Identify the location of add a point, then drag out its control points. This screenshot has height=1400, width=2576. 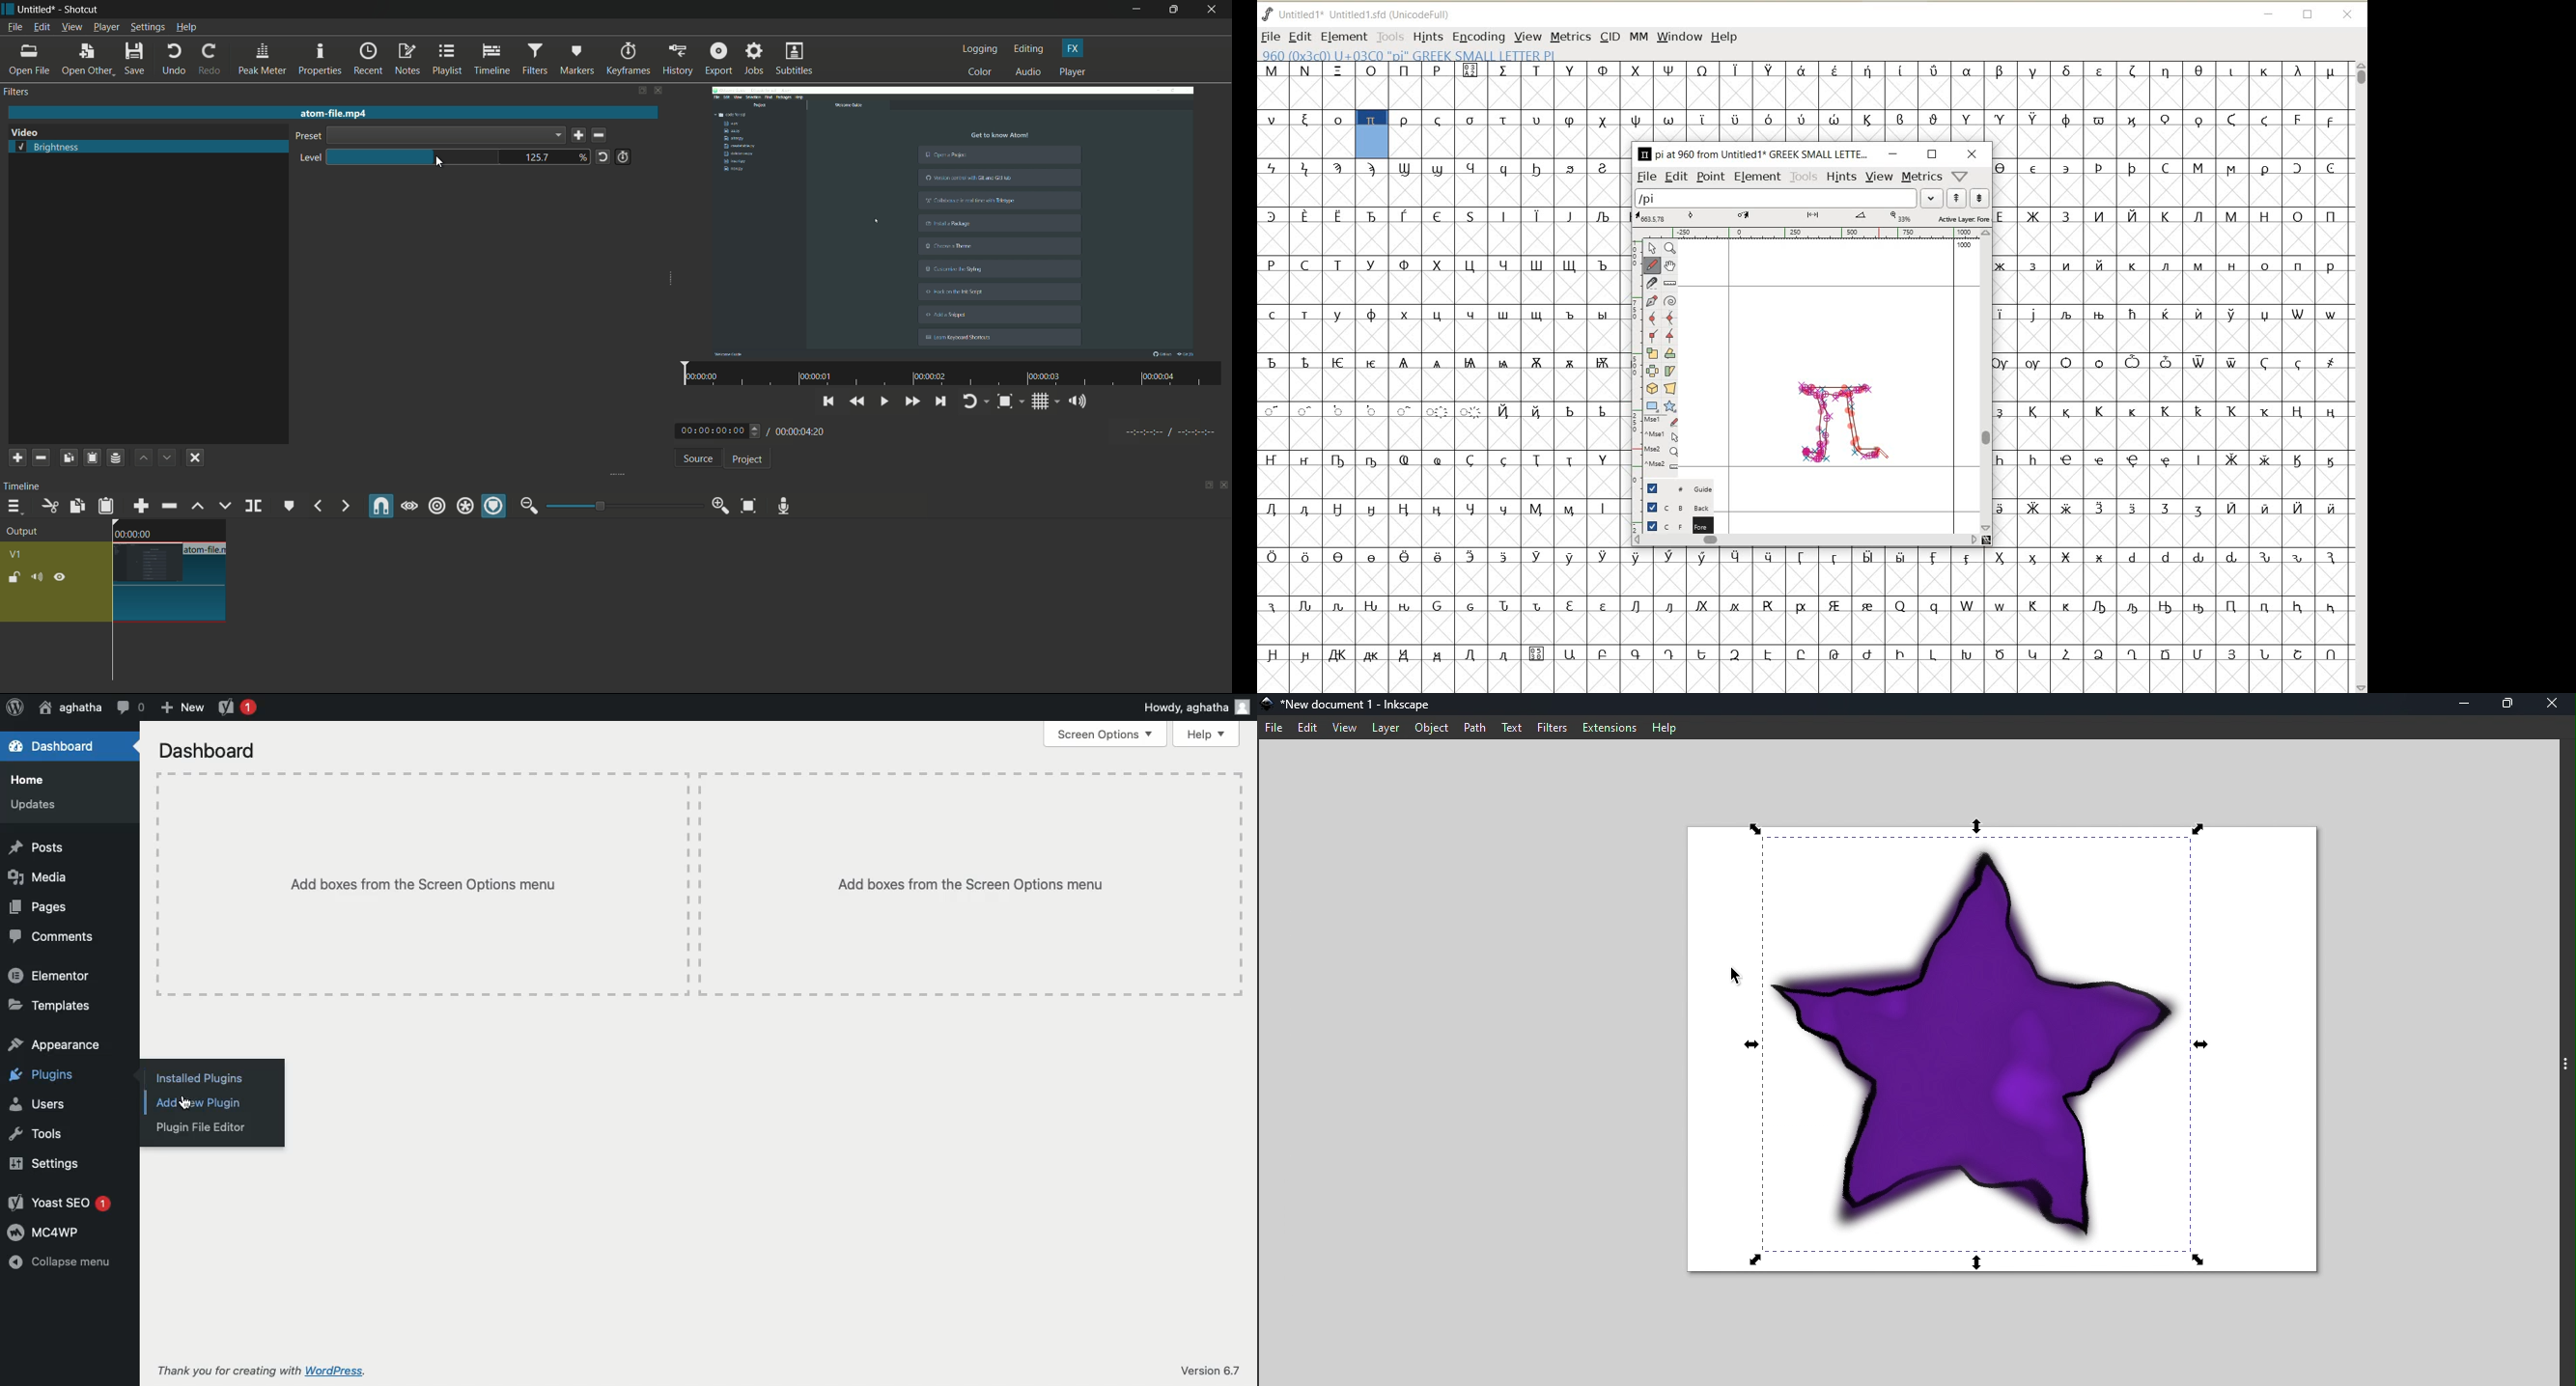
(1652, 299).